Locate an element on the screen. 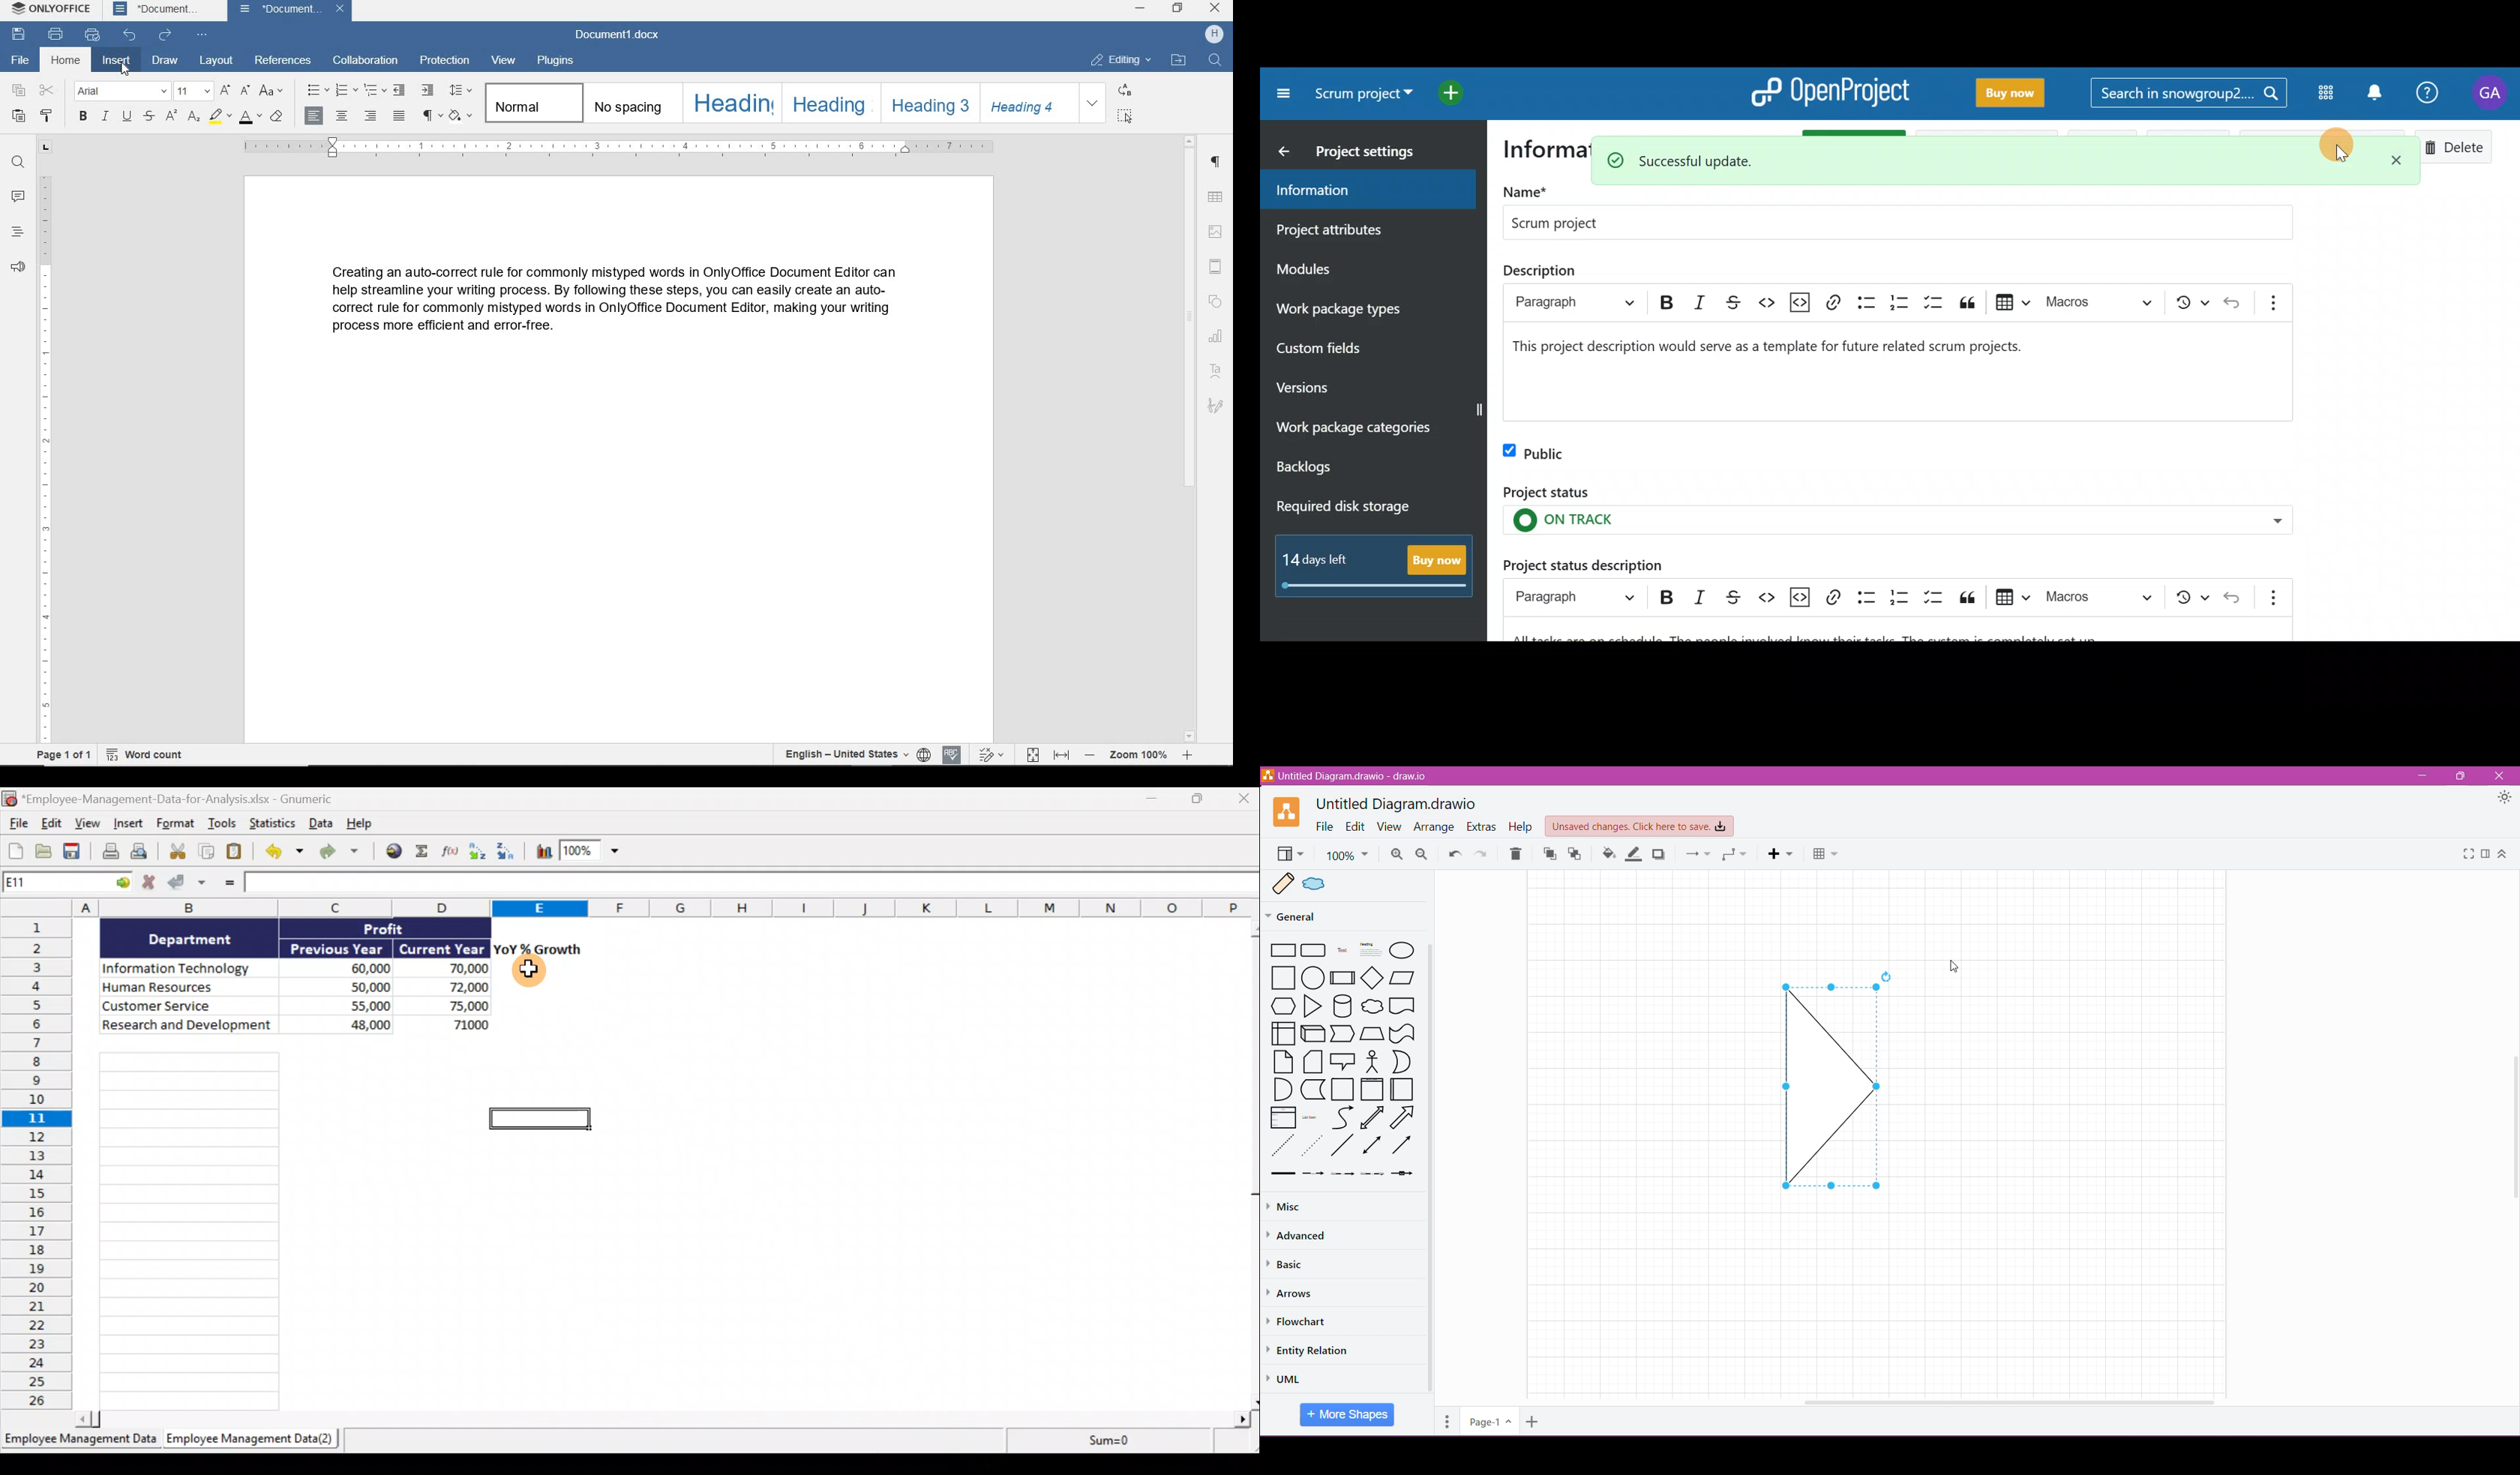 The image size is (2520, 1484). heading 3 is located at coordinates (930, 104).